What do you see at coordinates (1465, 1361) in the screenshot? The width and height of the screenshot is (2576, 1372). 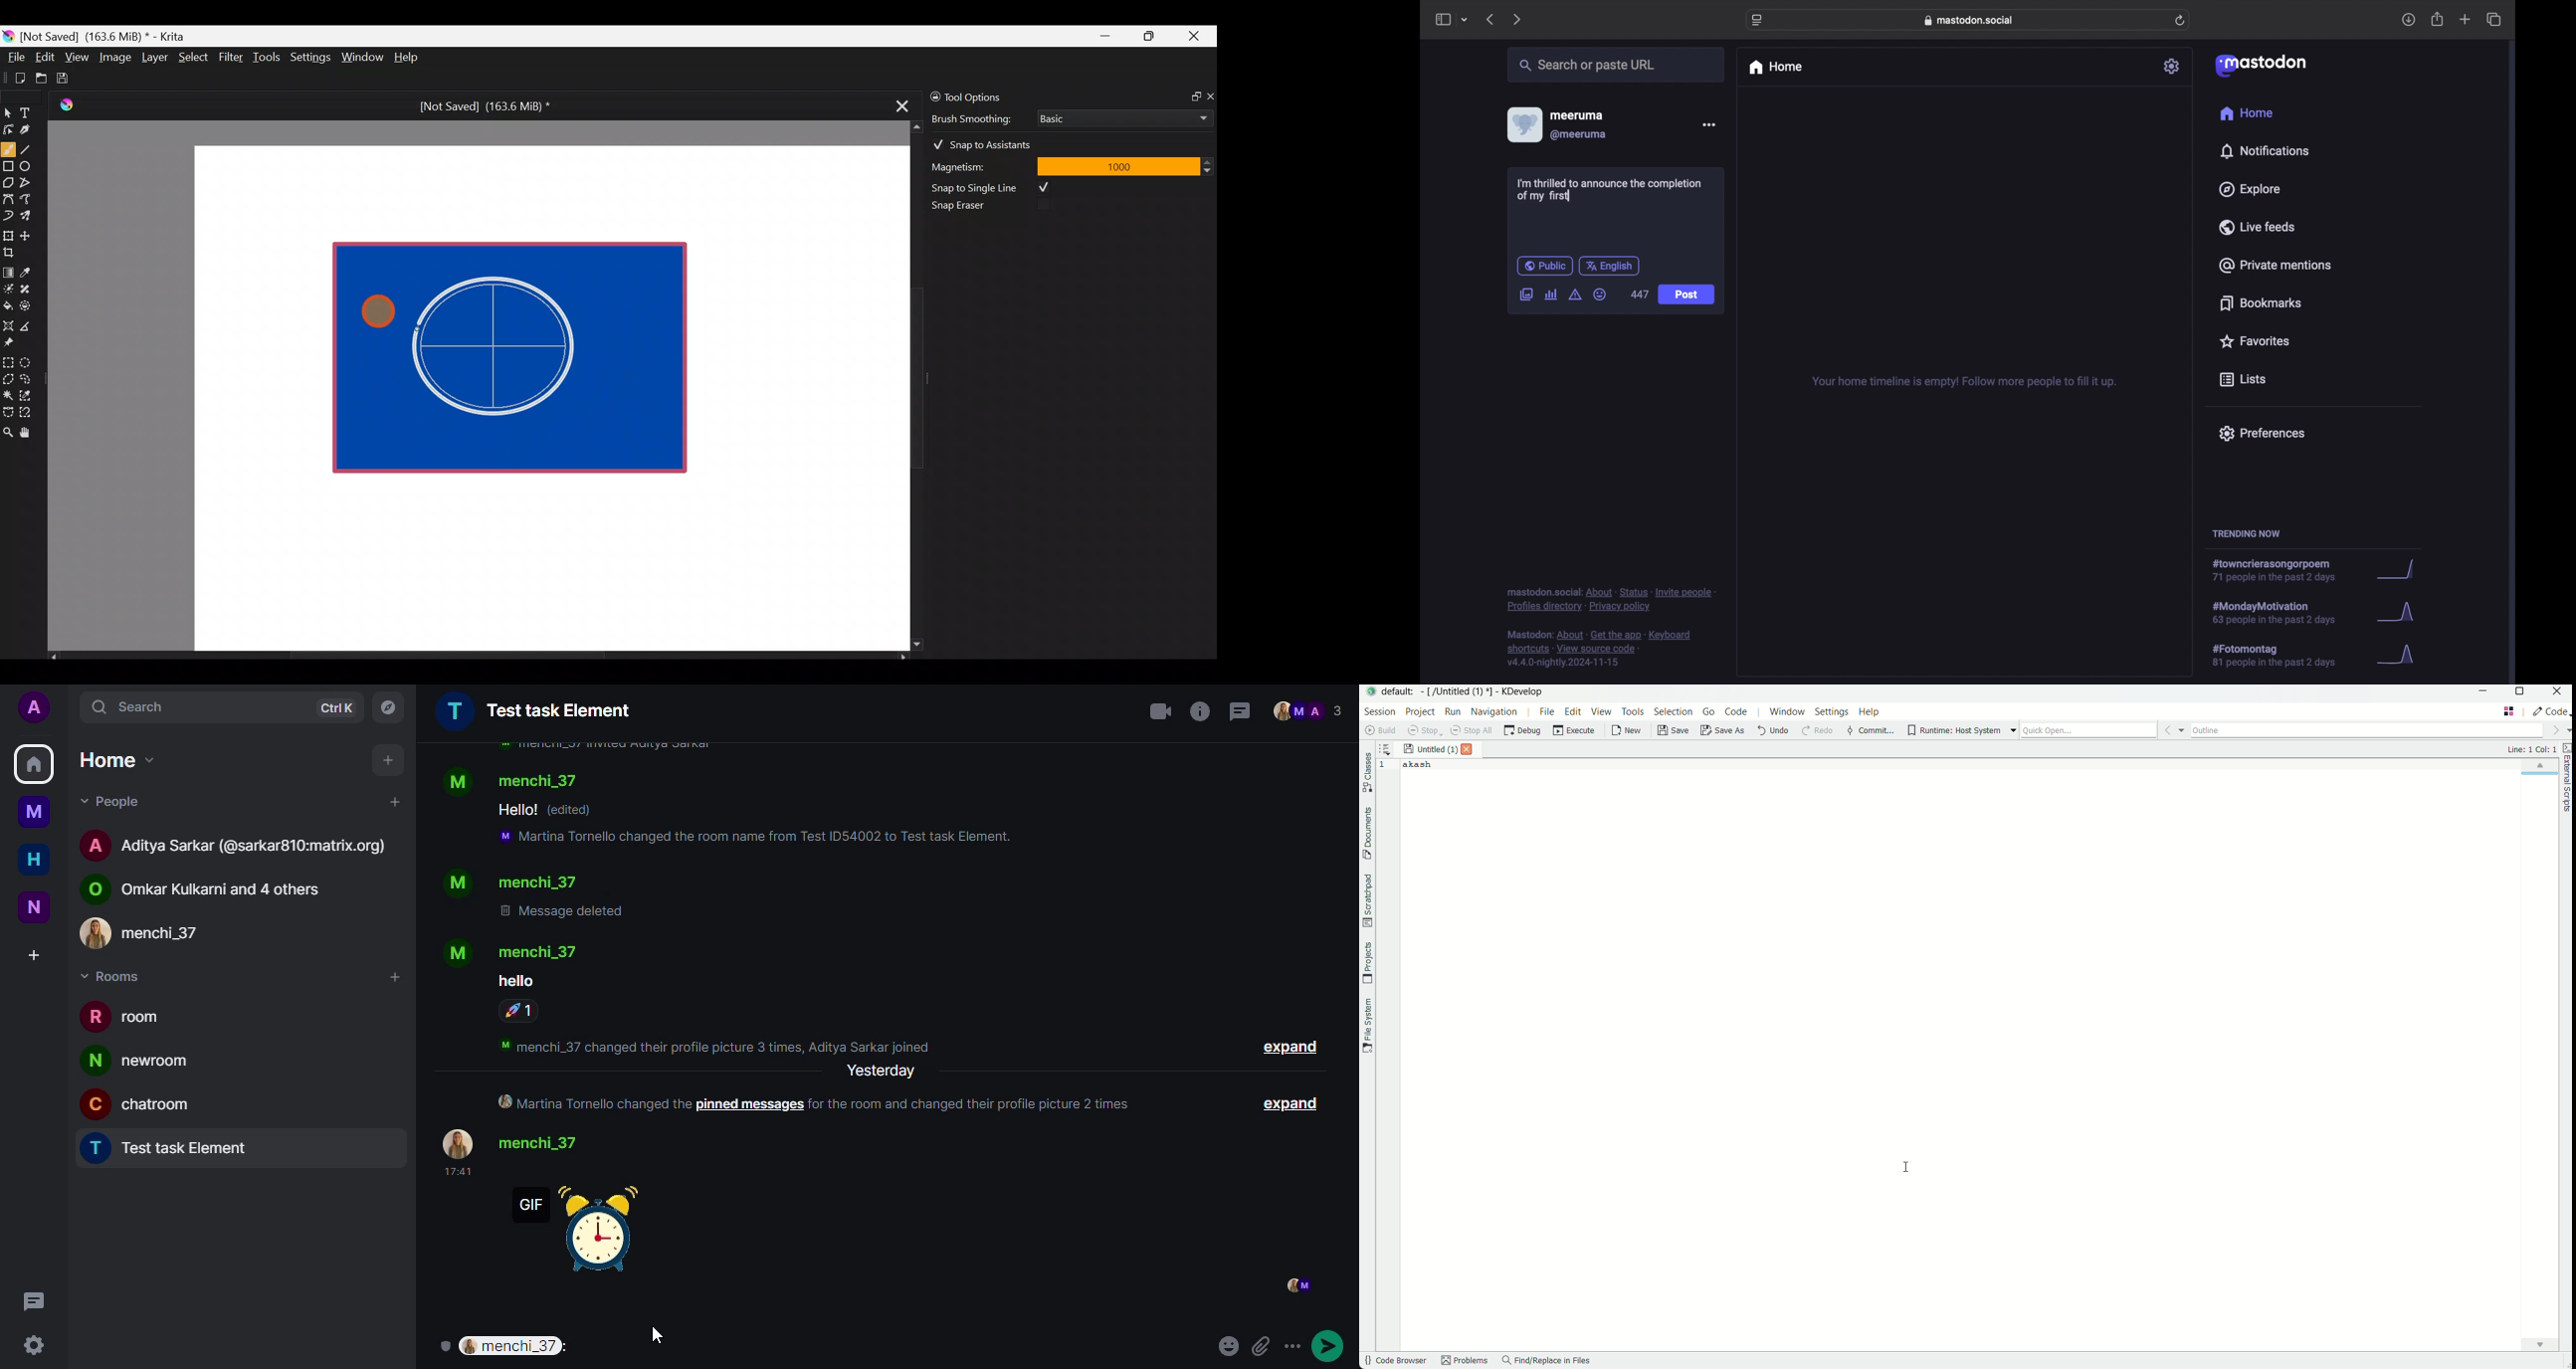 I see `problems` at bounding box center [1465, 1361].